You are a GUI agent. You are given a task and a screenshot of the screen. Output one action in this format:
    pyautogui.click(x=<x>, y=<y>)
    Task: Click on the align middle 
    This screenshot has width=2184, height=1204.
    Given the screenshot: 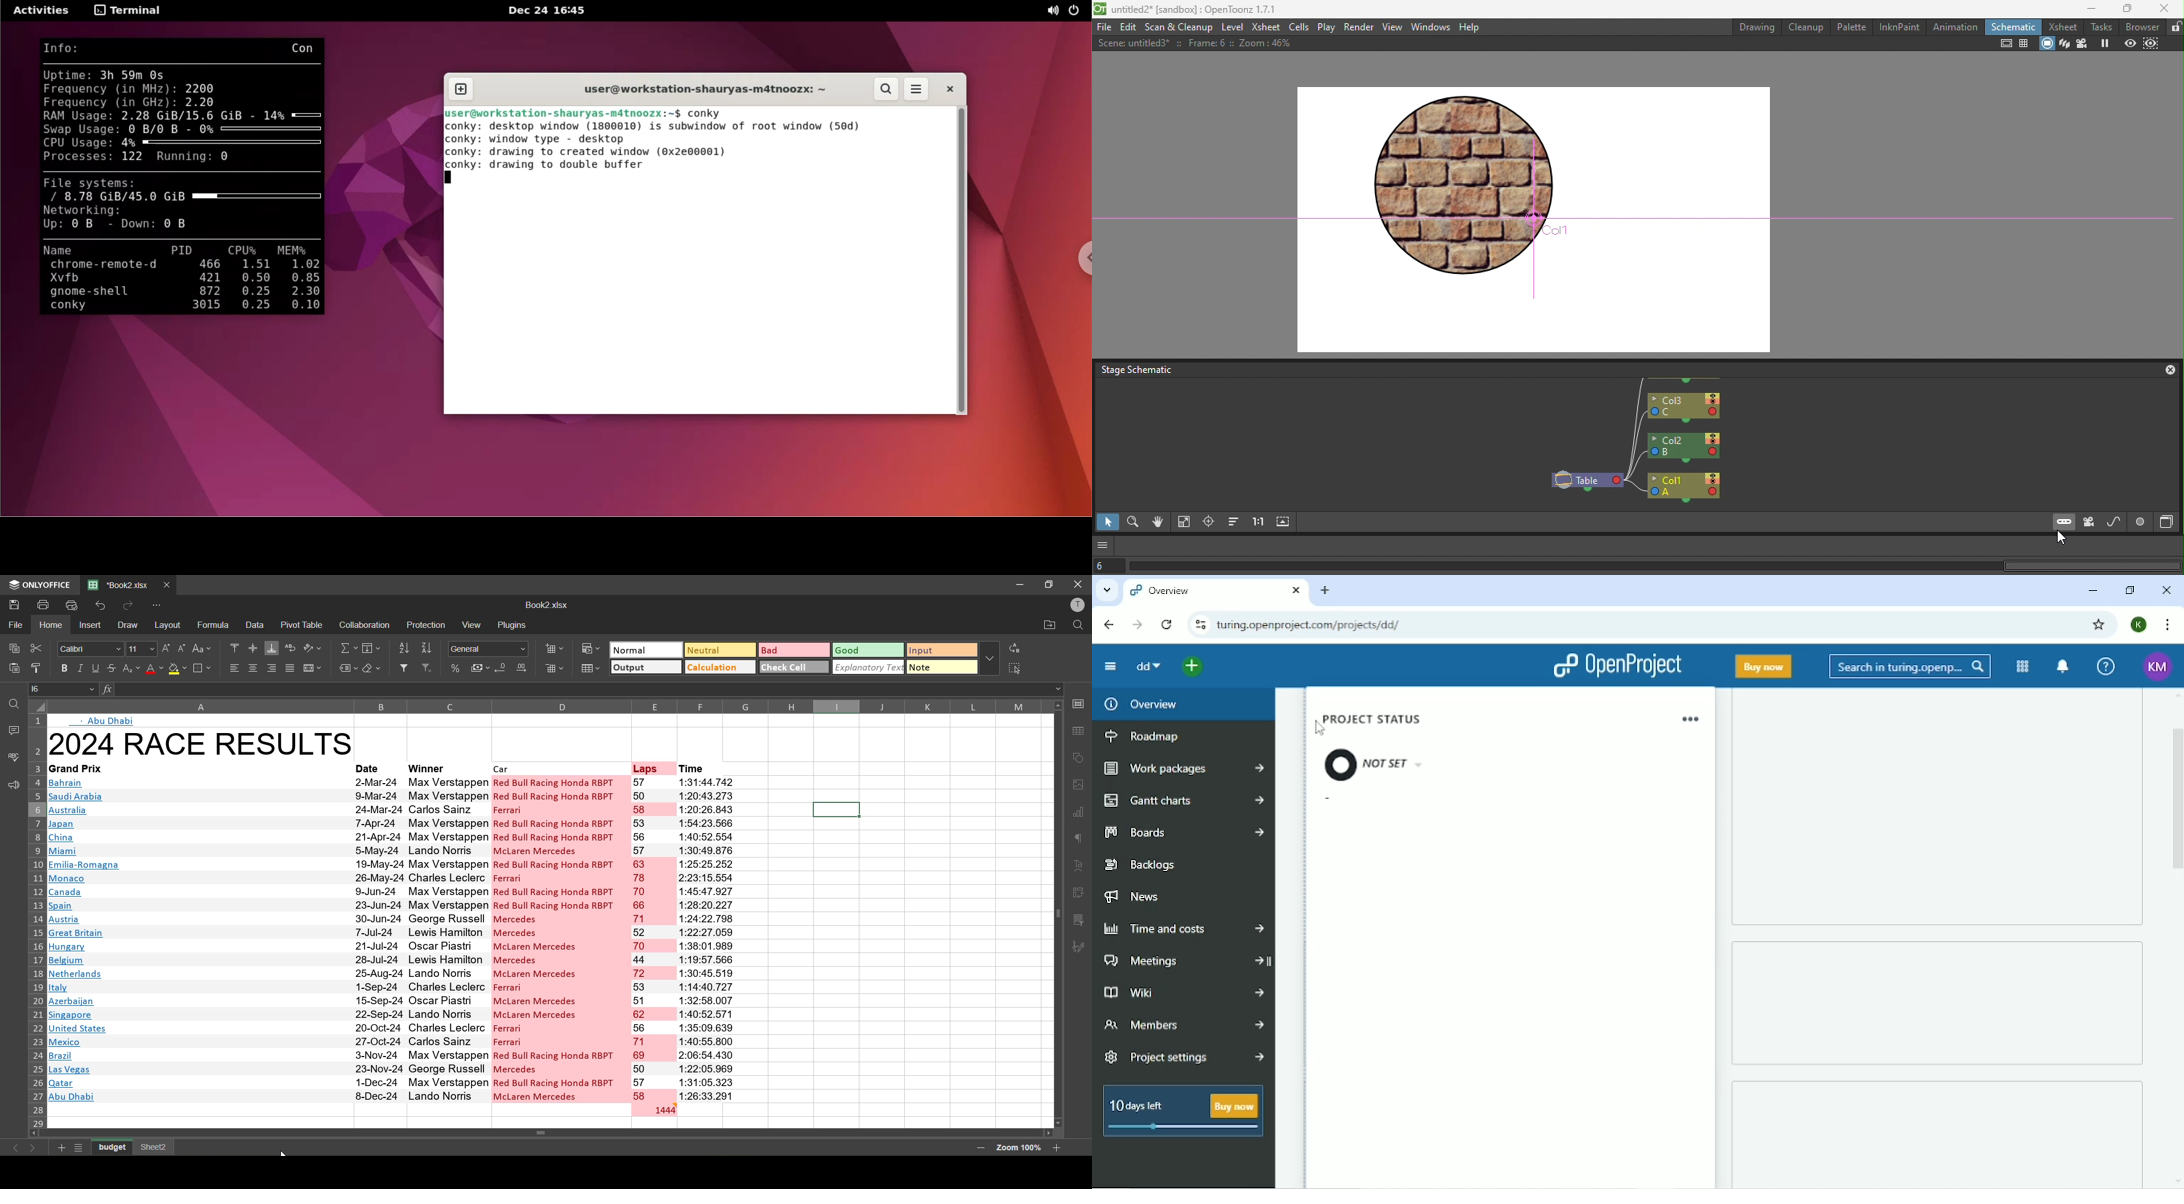 What is the action you would take?
    pyautogui.click(x=255, y=648)
    